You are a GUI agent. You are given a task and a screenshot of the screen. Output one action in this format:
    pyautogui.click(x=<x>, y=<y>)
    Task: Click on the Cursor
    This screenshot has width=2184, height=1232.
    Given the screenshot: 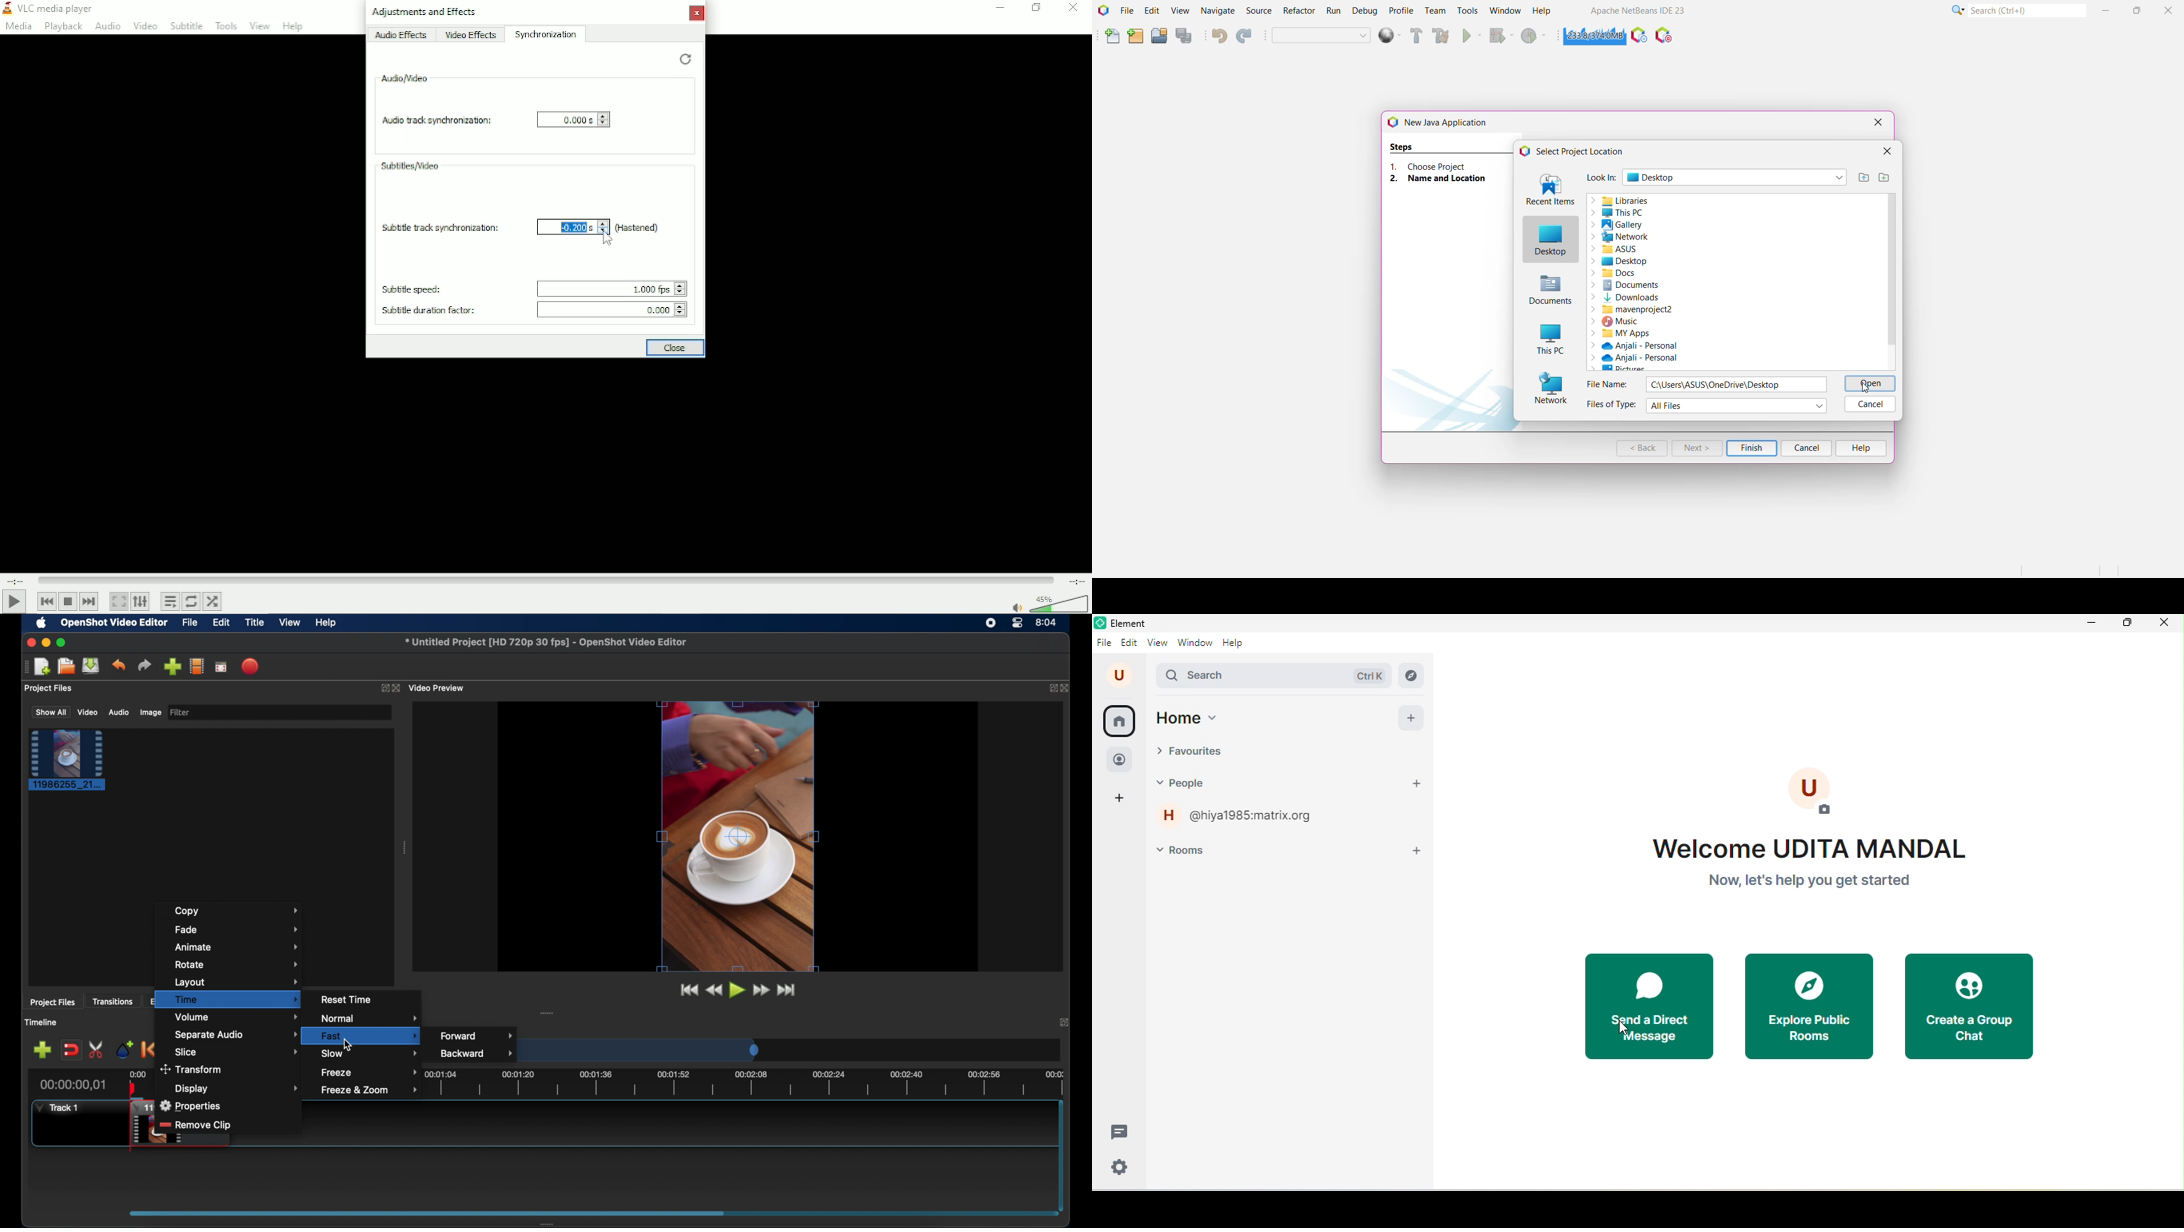 What is the action you would take?
    pyautogui.click(x=606, y=238)
    